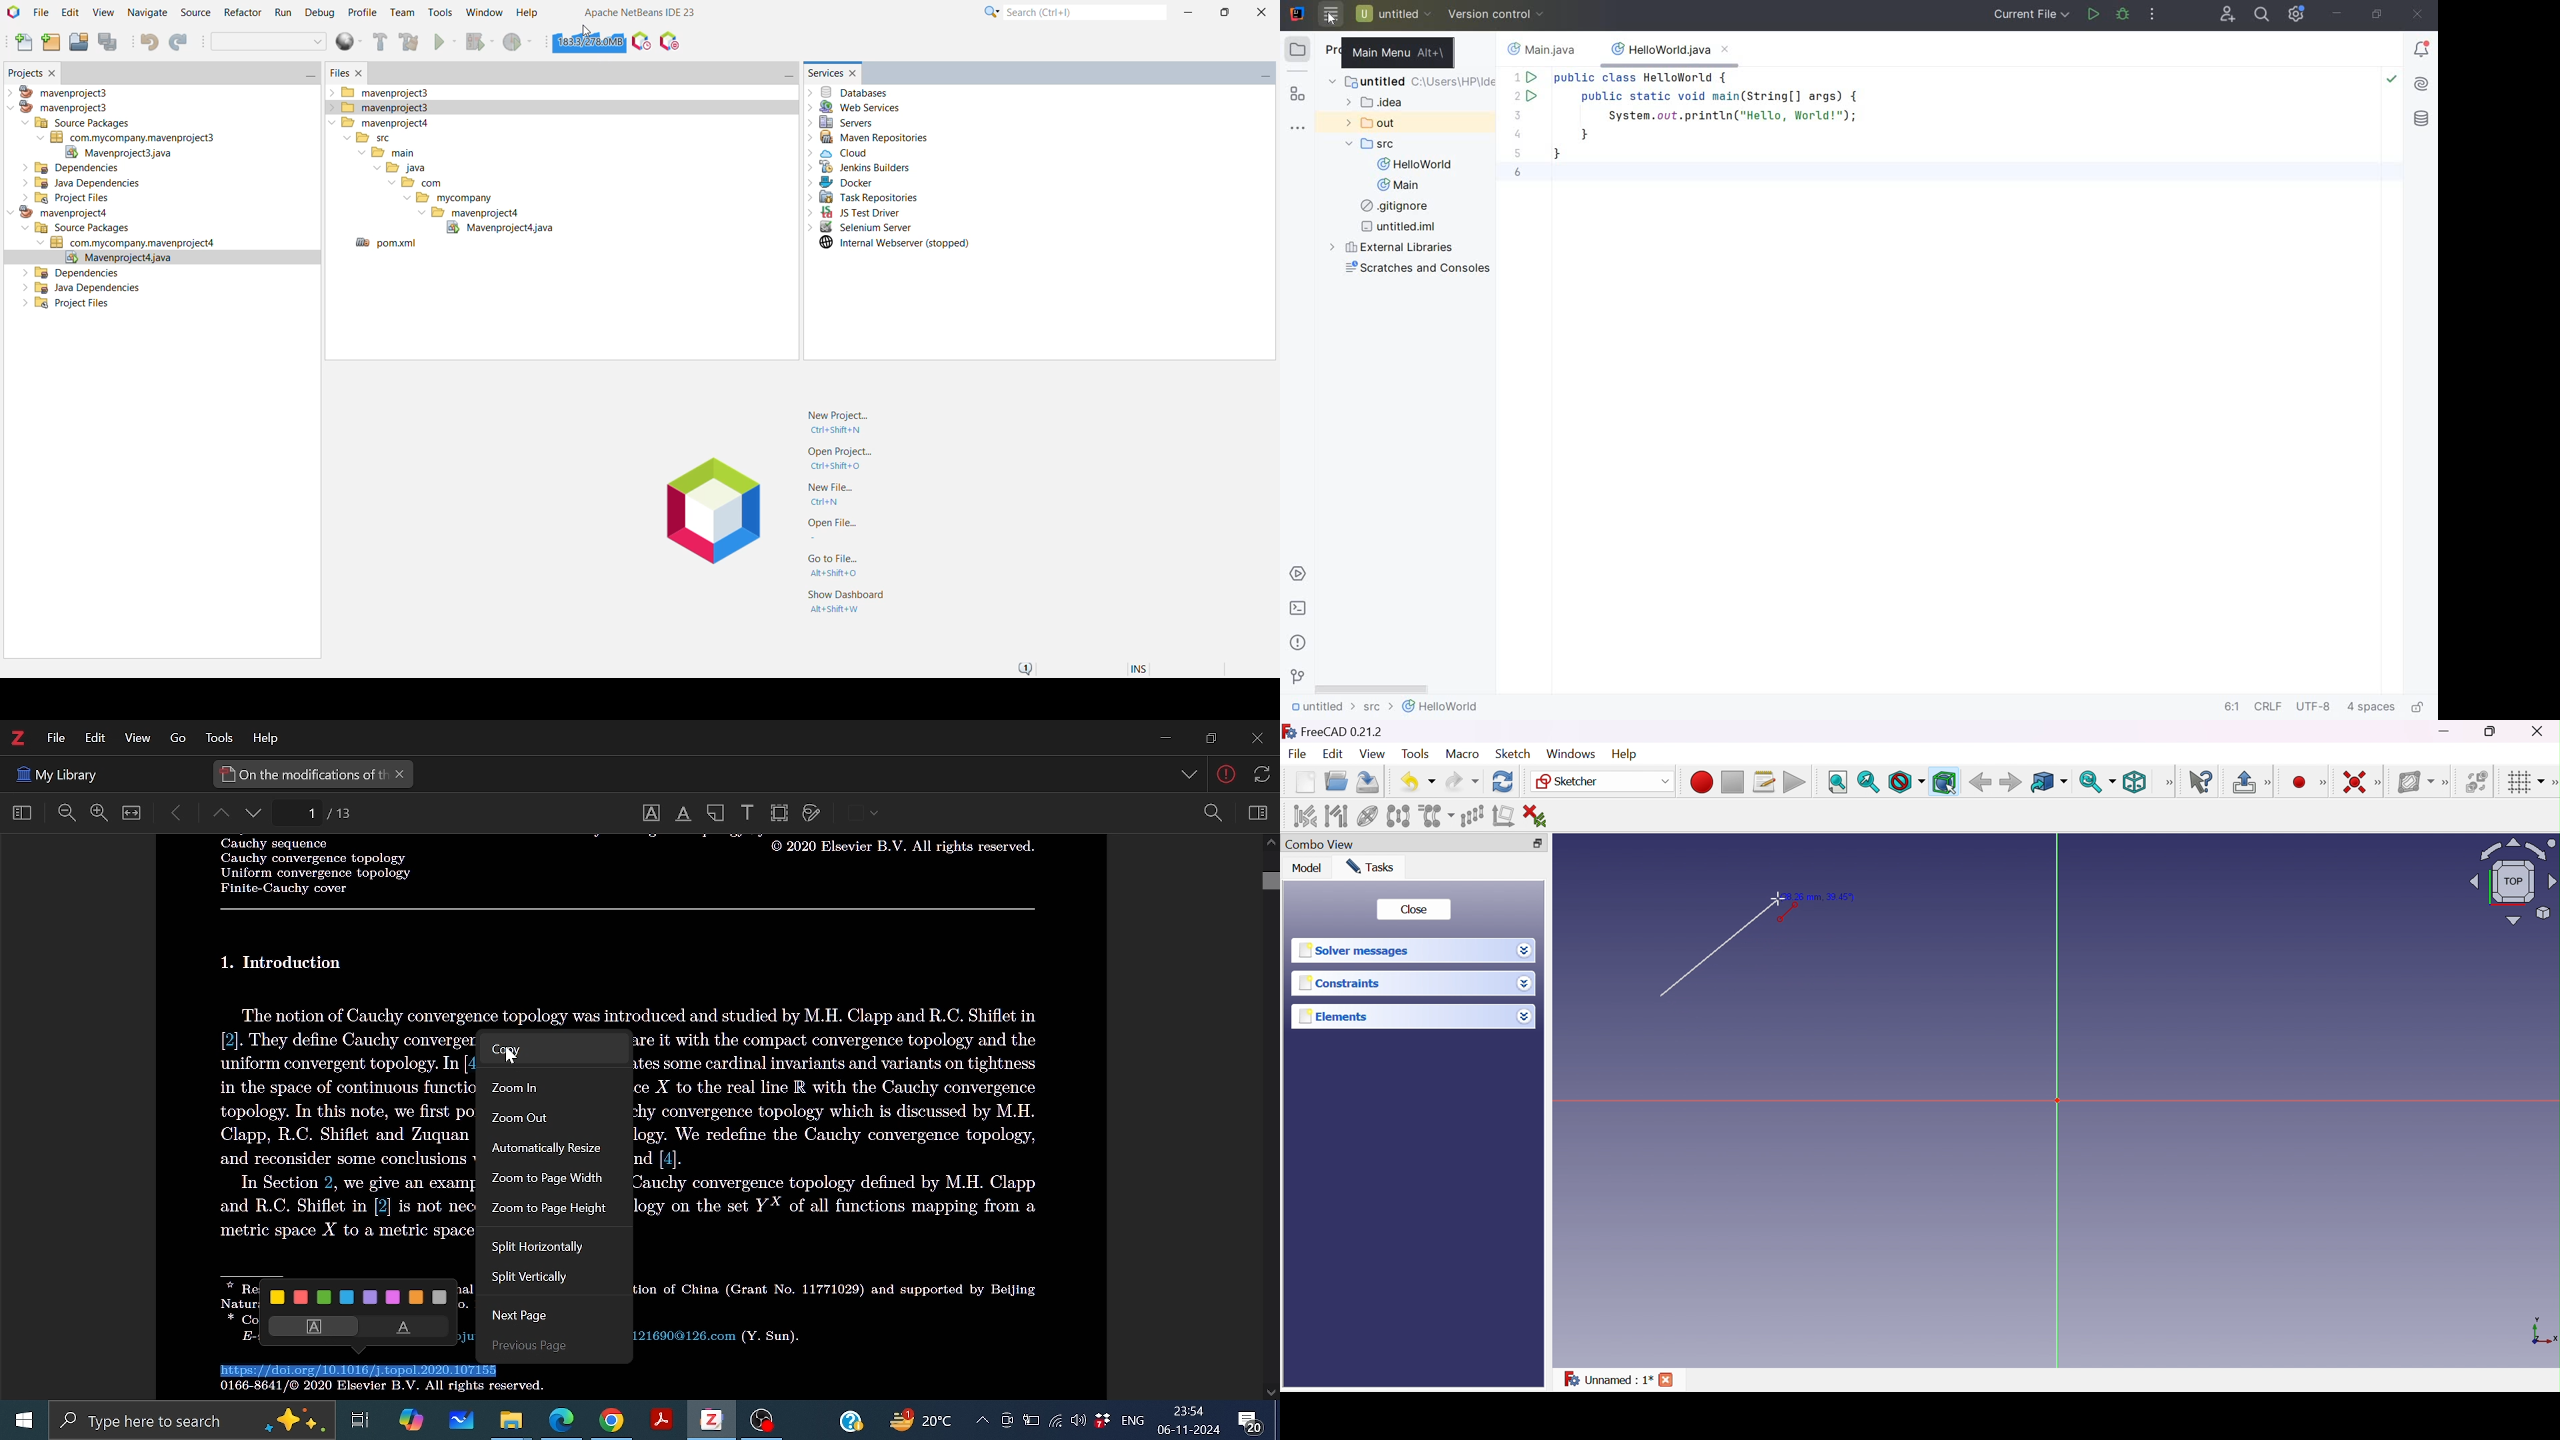 This screenshot has width=2576, height=1456. What do you see at coordinates (1705, 957) in the screenshot?
I see `2D Line` at bounding box center [1705, 957].